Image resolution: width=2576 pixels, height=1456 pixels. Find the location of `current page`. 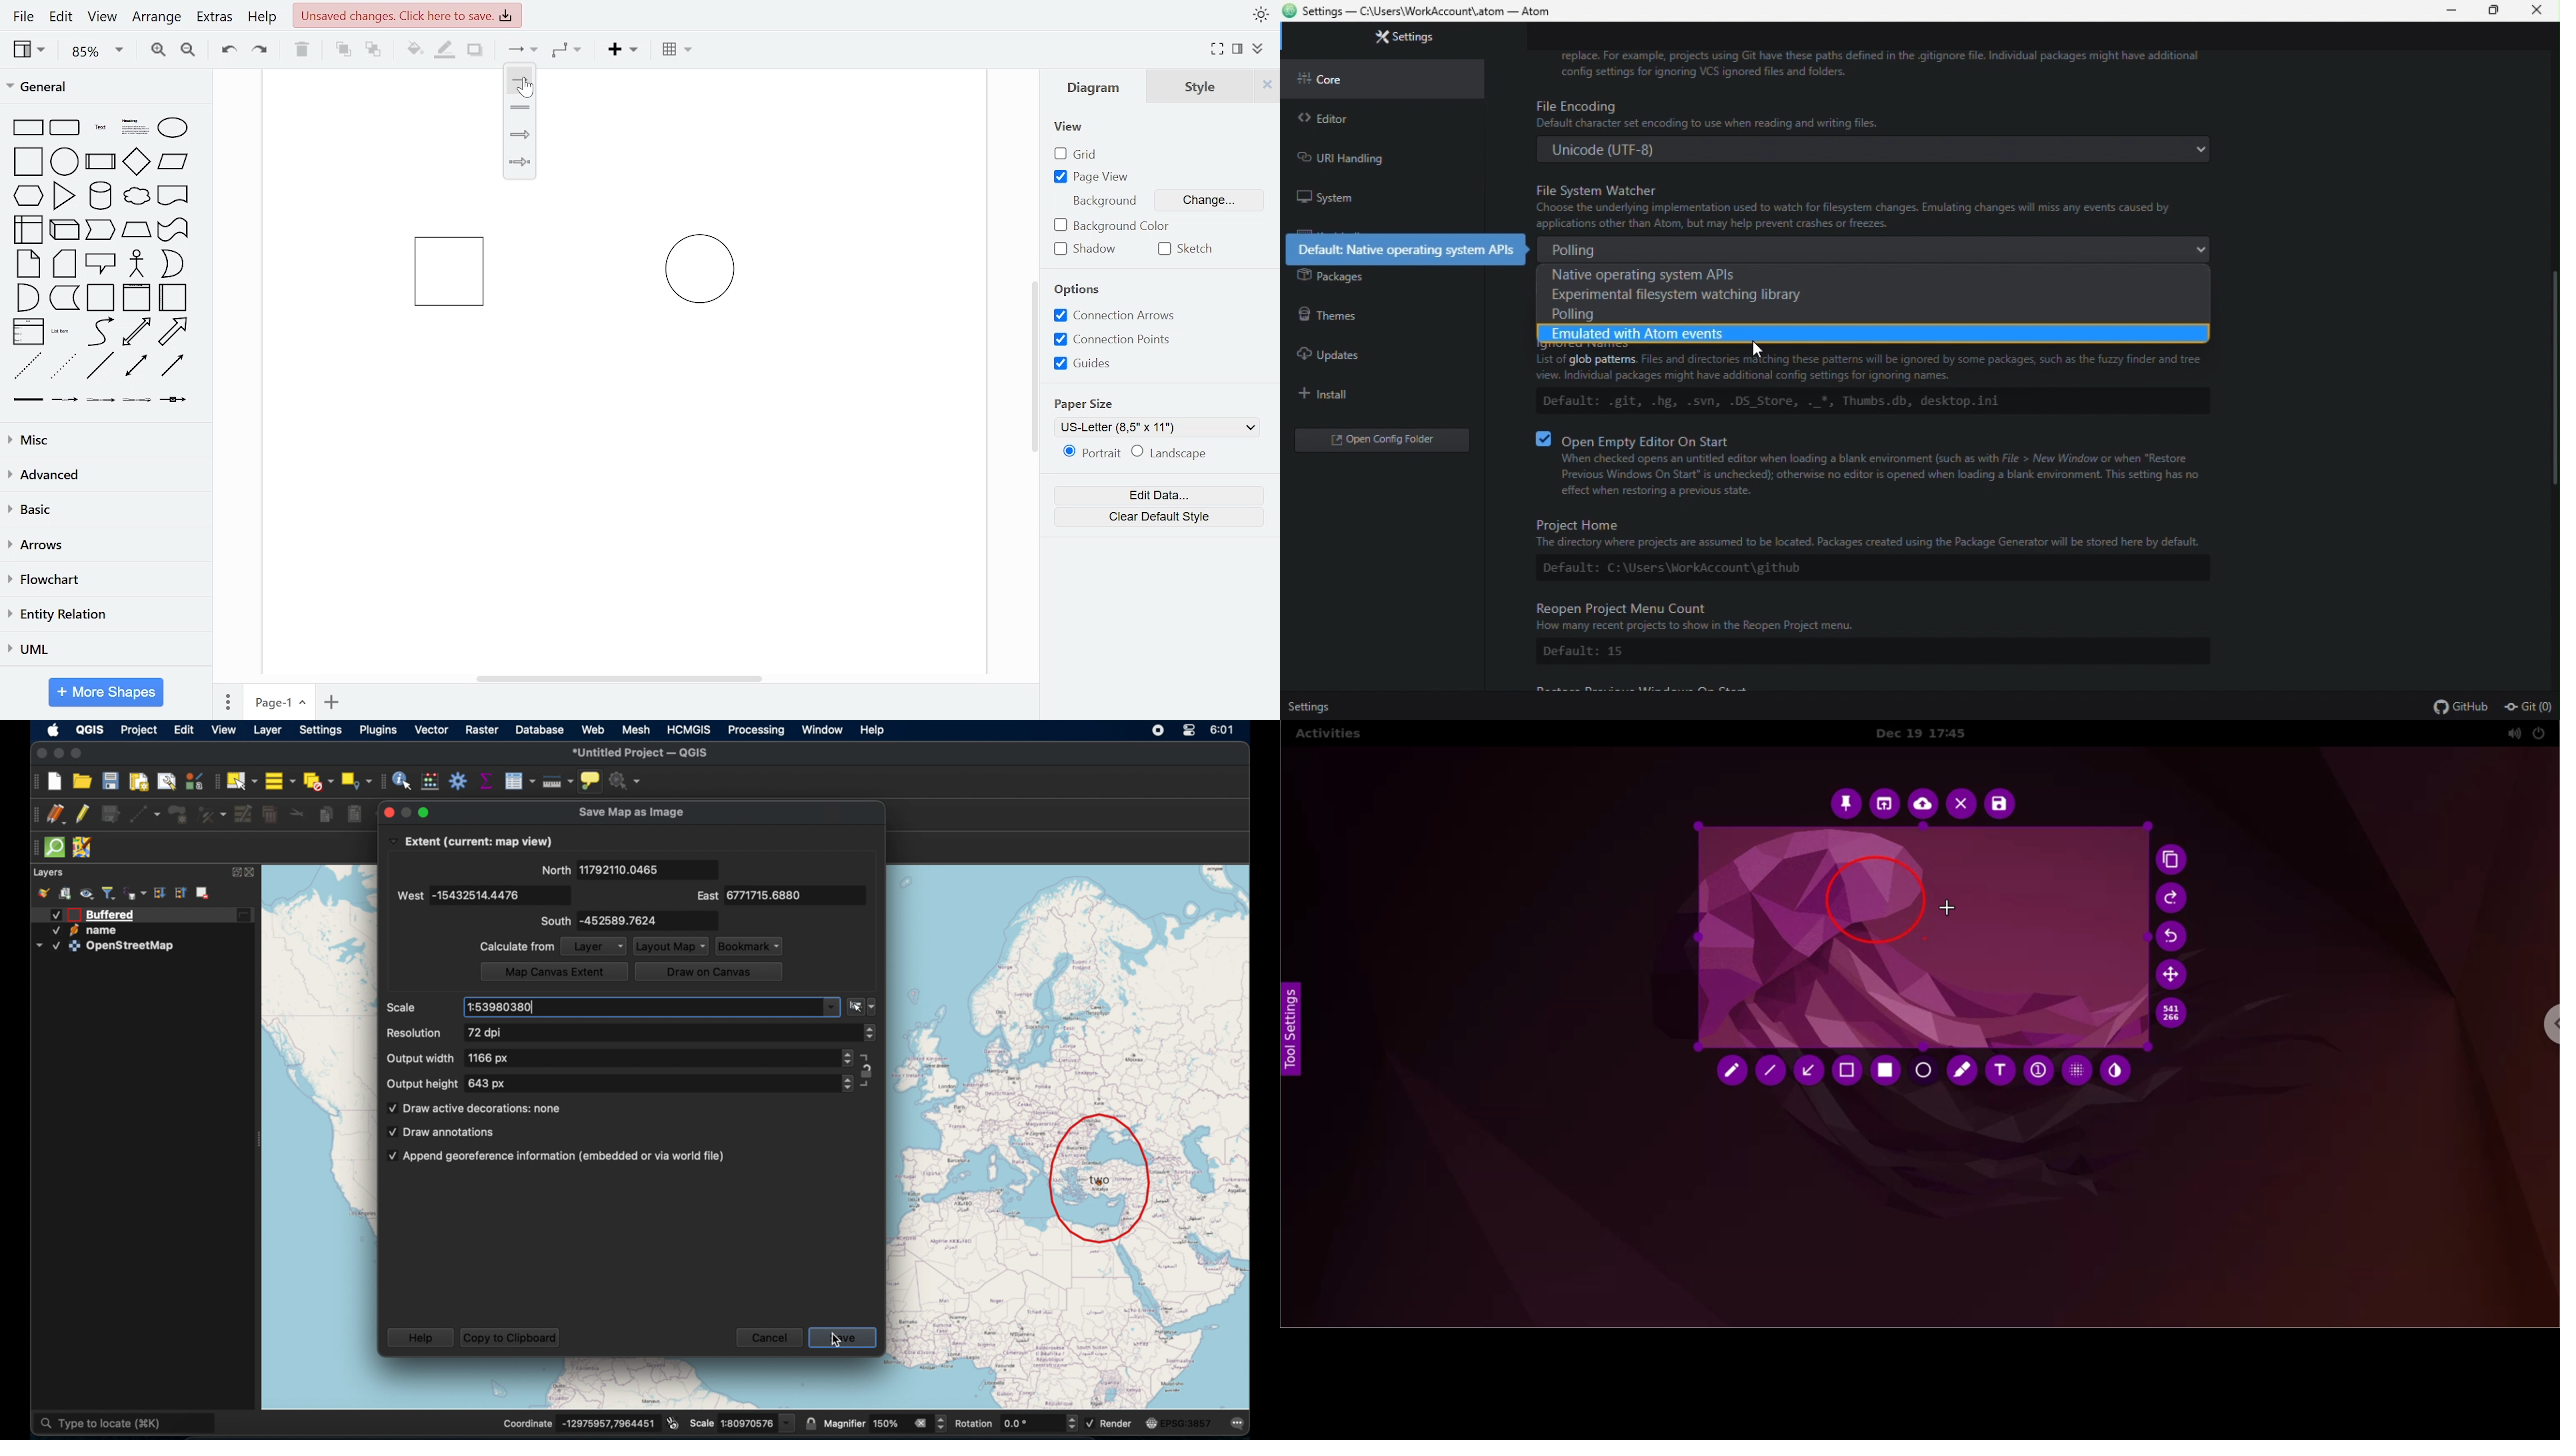

current page is located at coordinates (279, 701).